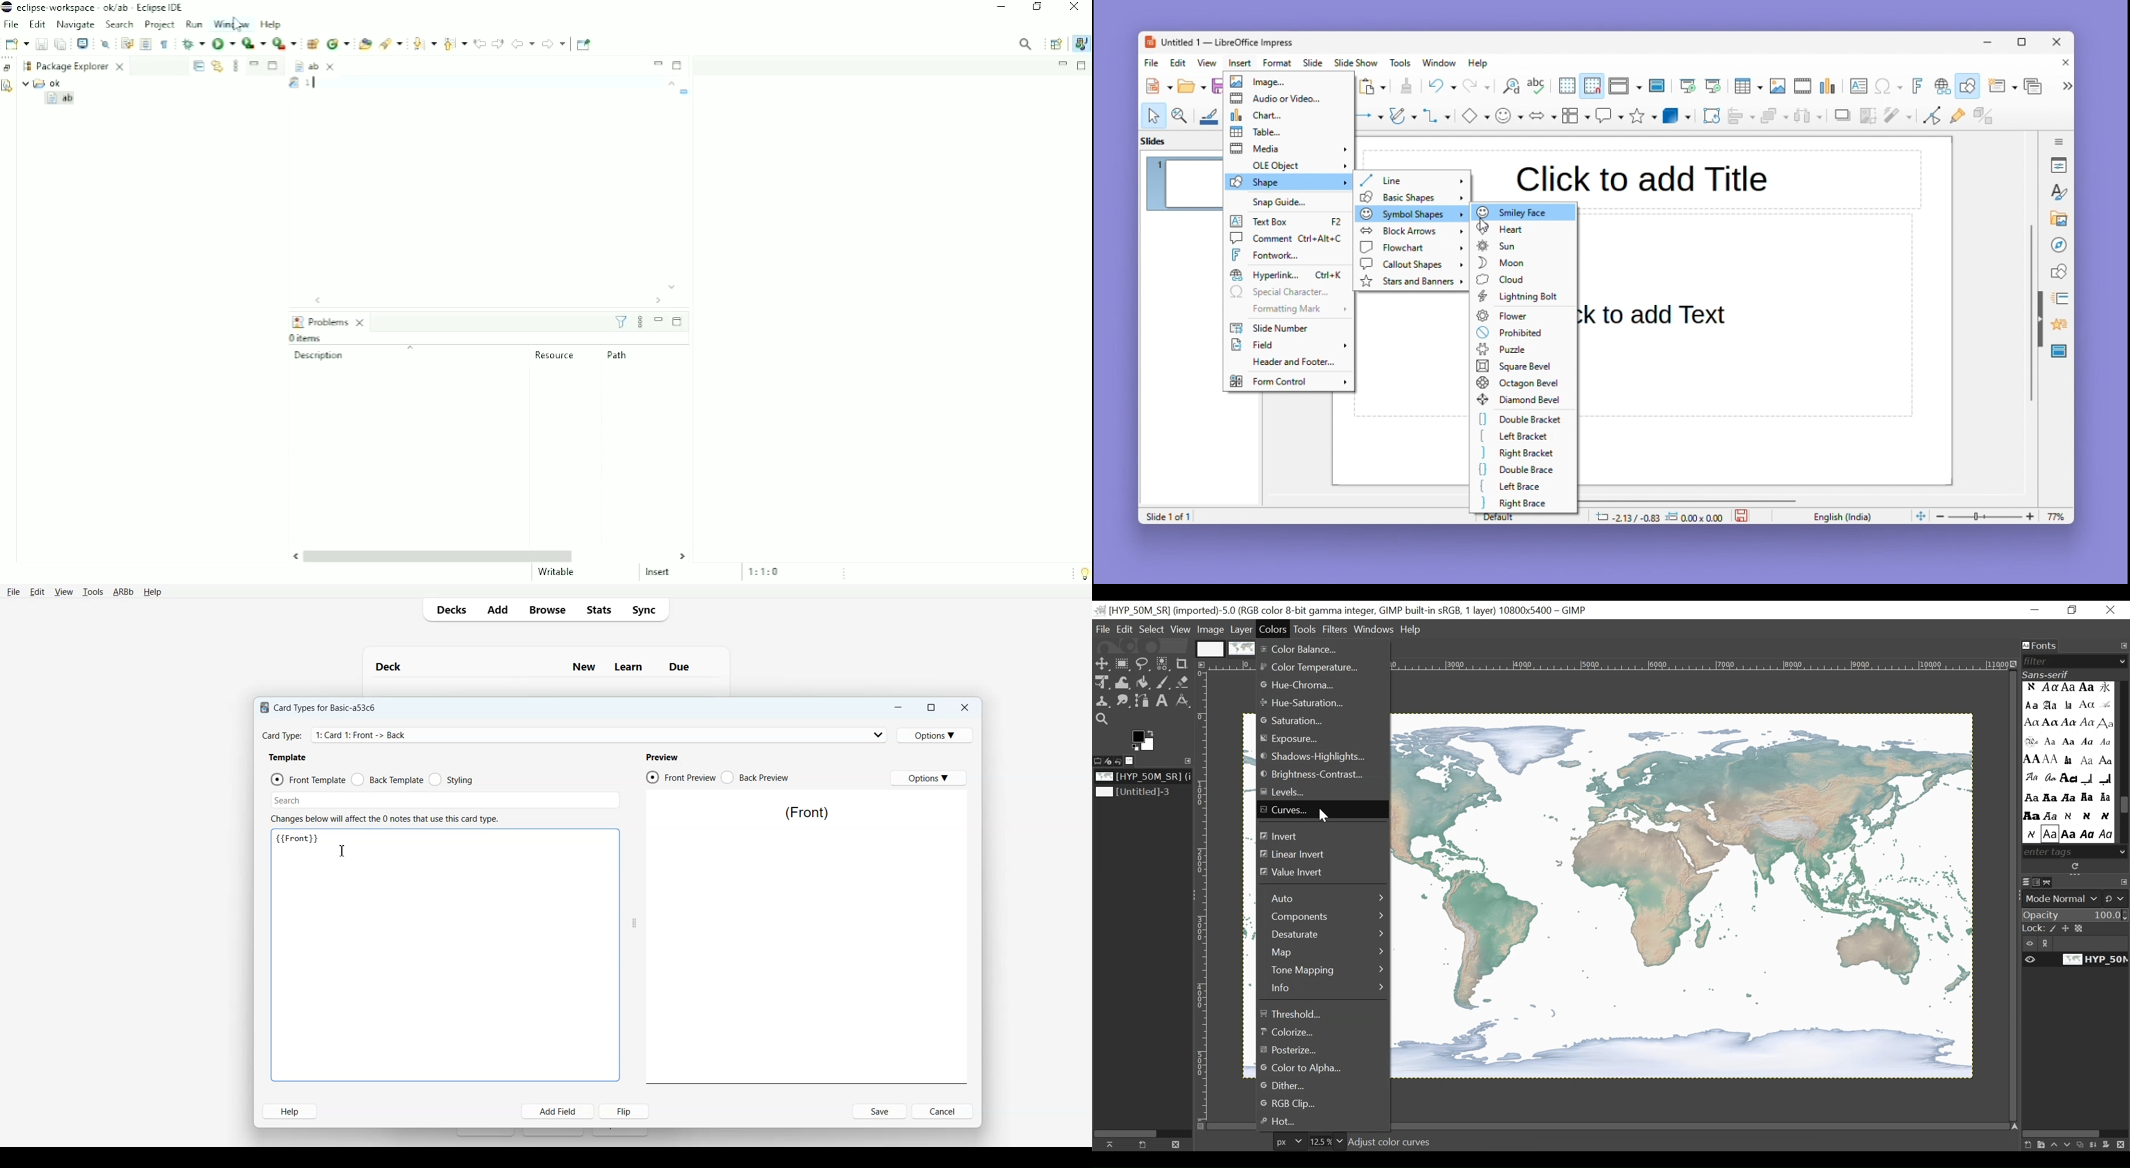 This screenshot has height=1176, width=2156. What do you see at coordinates (806, 812) in the screenshot?
I see `(Front)` at bounding box center [806, 812].